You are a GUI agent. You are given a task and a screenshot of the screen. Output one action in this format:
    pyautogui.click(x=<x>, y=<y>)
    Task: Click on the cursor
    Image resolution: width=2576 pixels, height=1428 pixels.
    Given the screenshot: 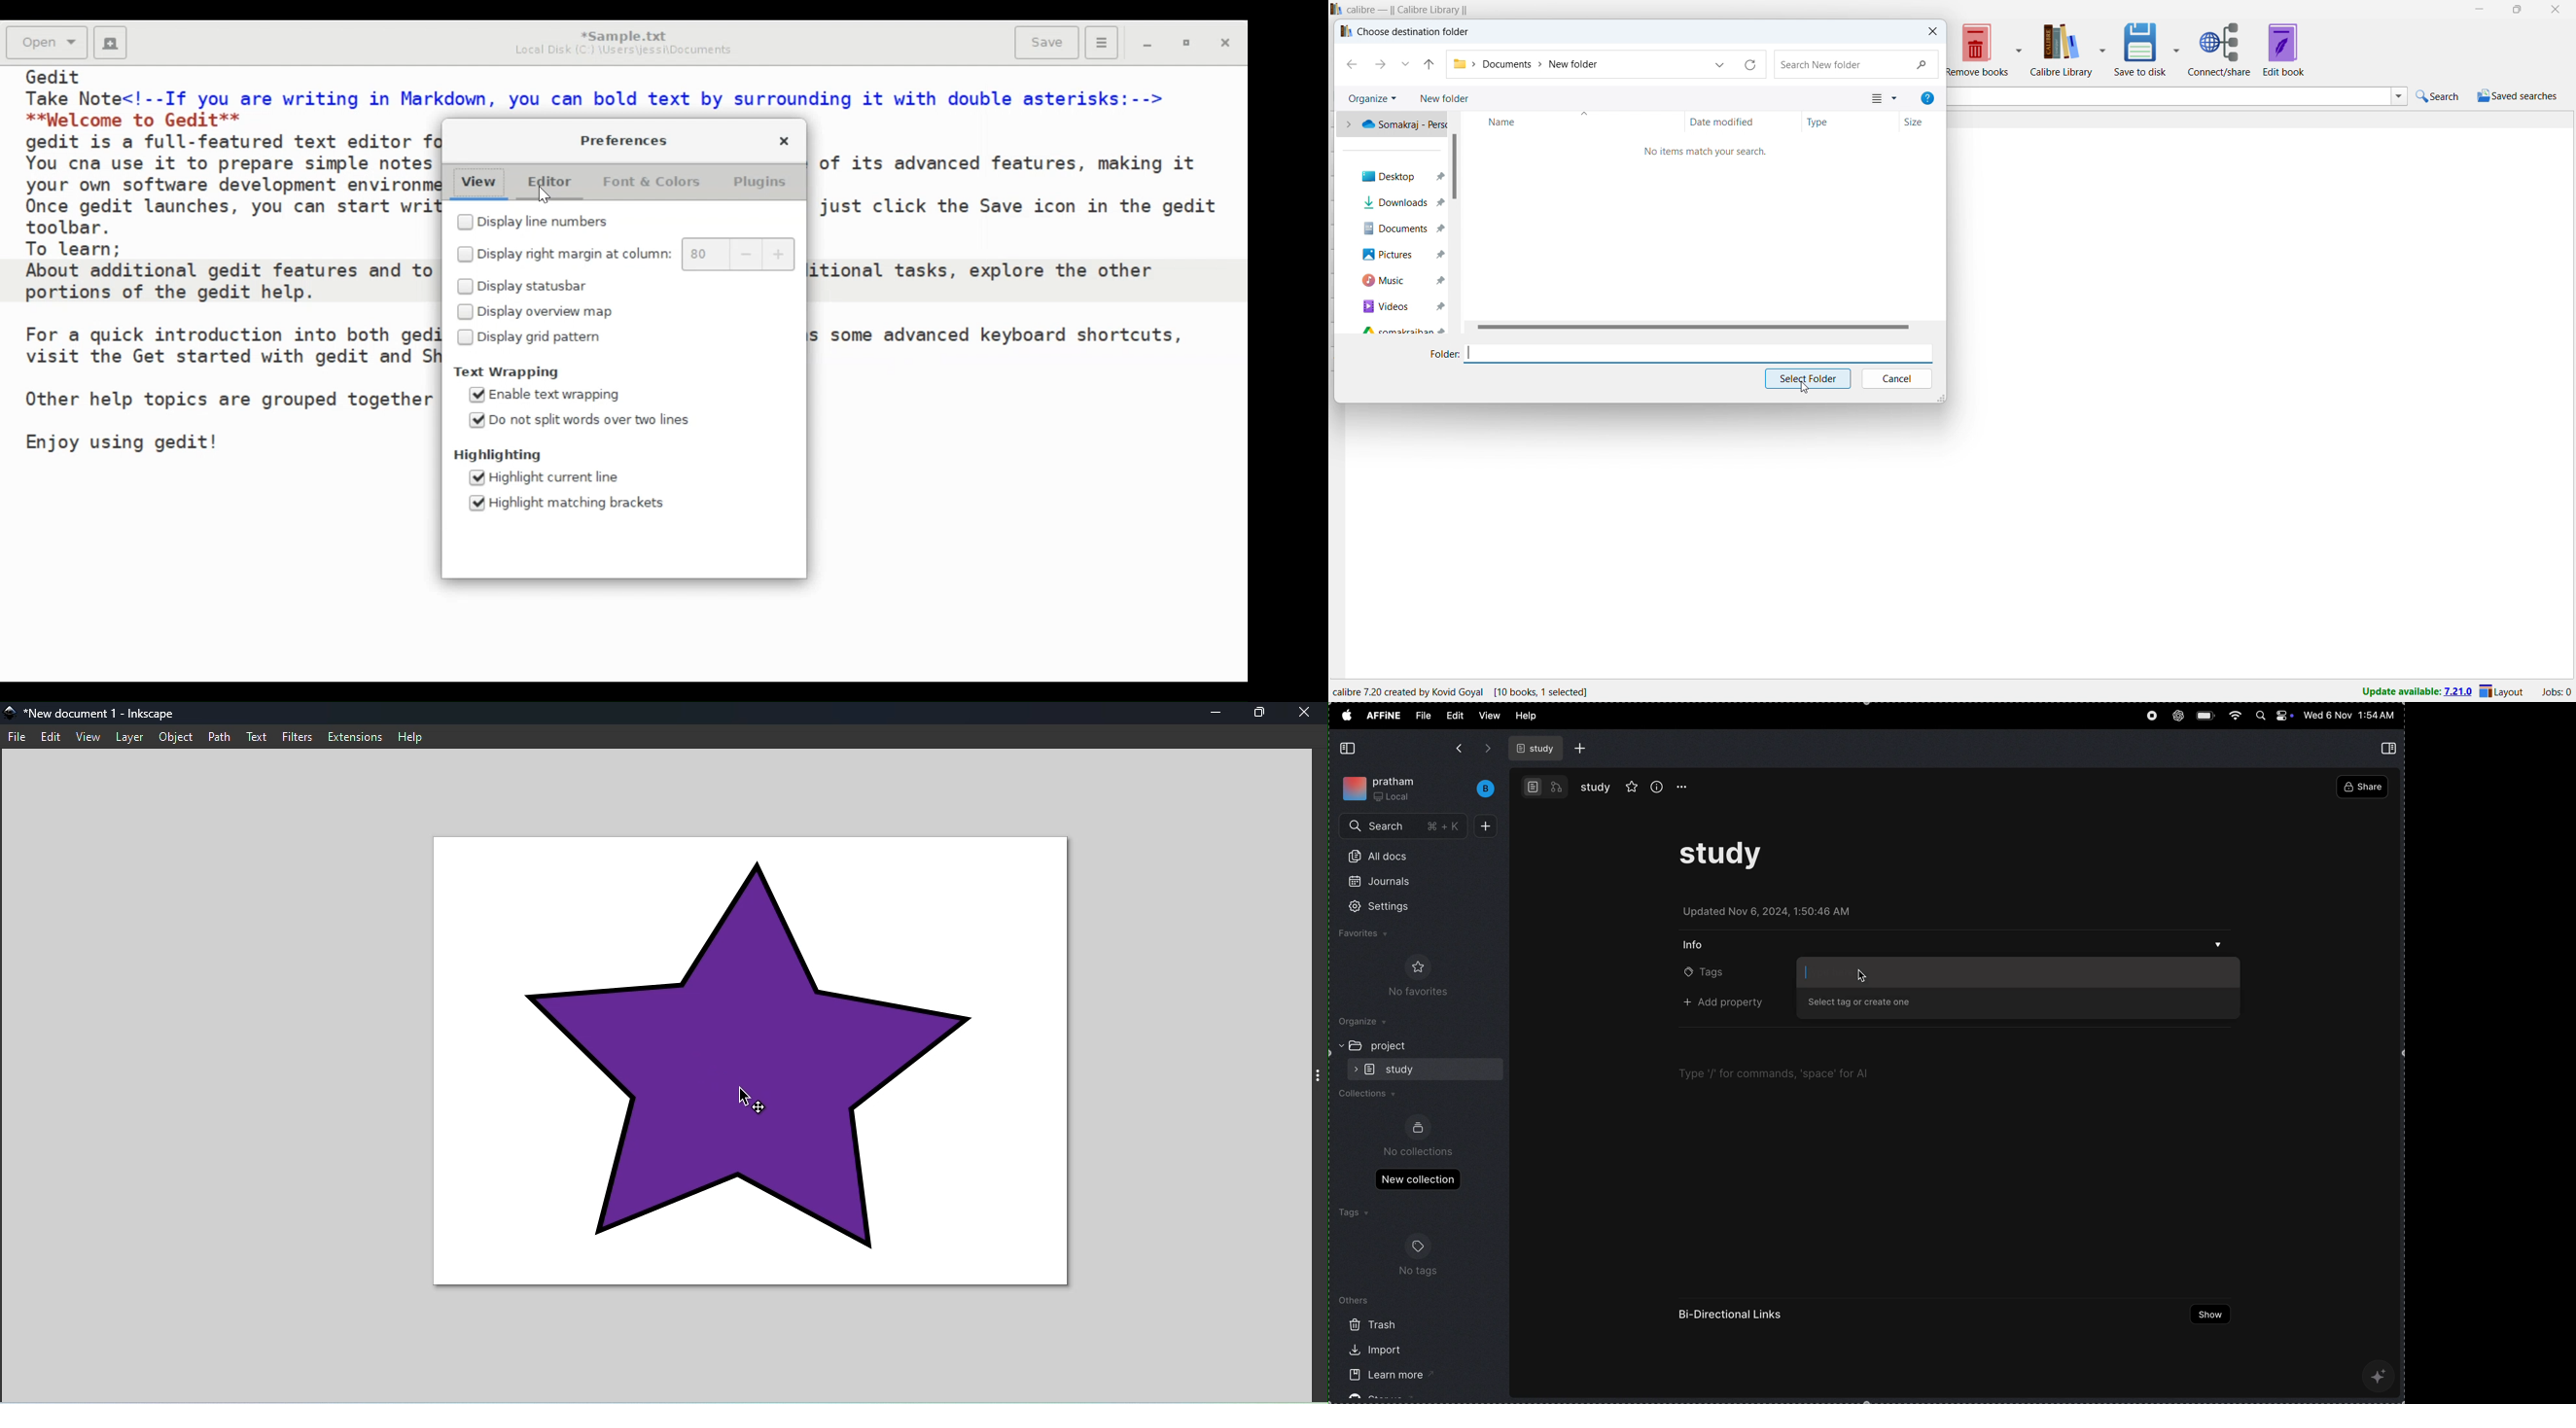 What is the action you would take?
    pyautogui.click(x=1862, y=976)
    